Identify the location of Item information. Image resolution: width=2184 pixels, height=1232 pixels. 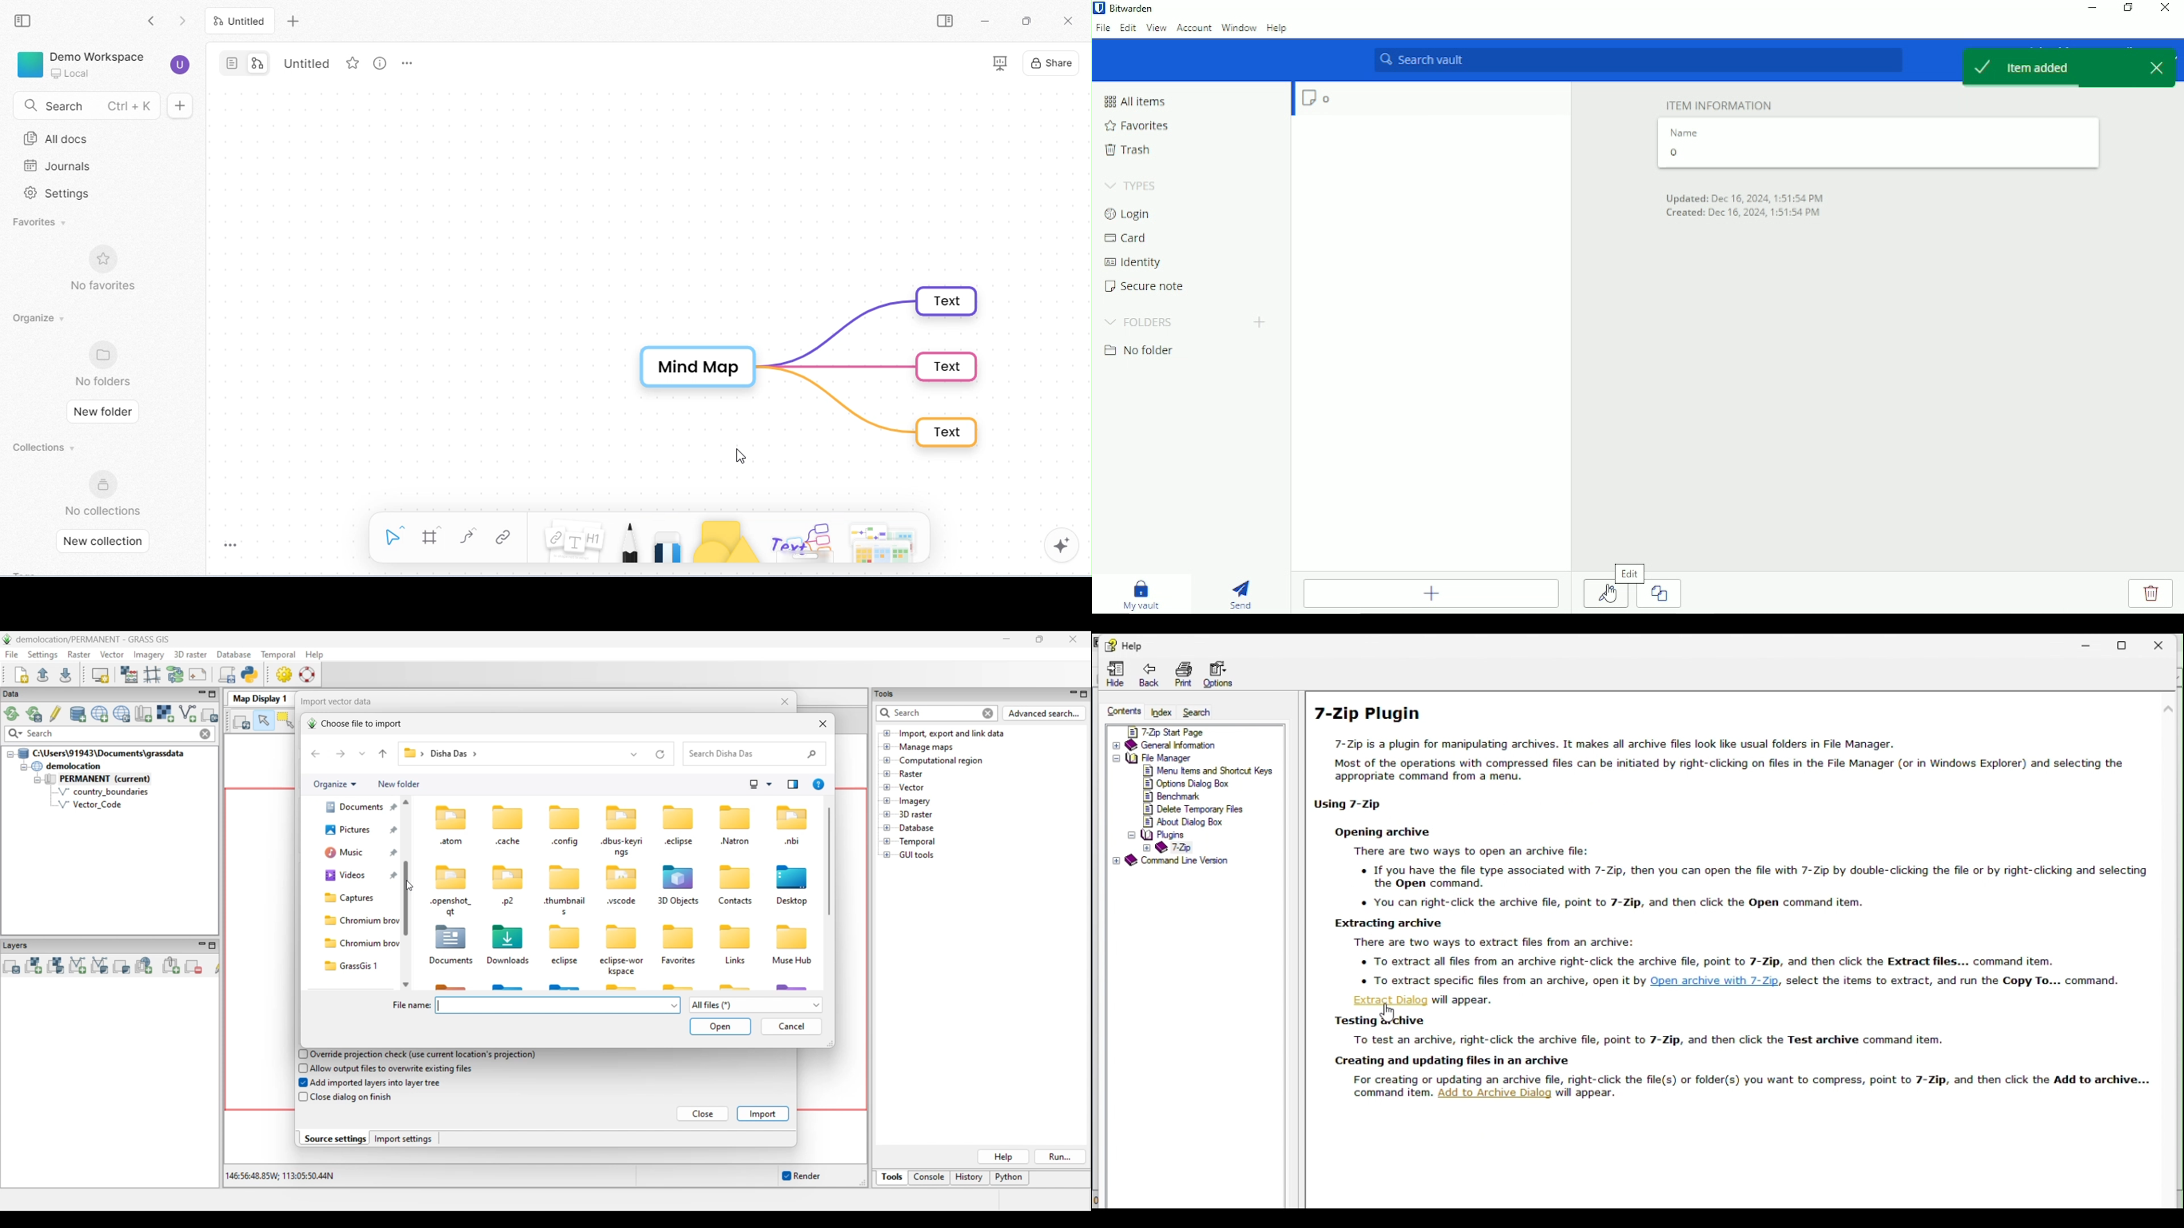
(1719, 103).